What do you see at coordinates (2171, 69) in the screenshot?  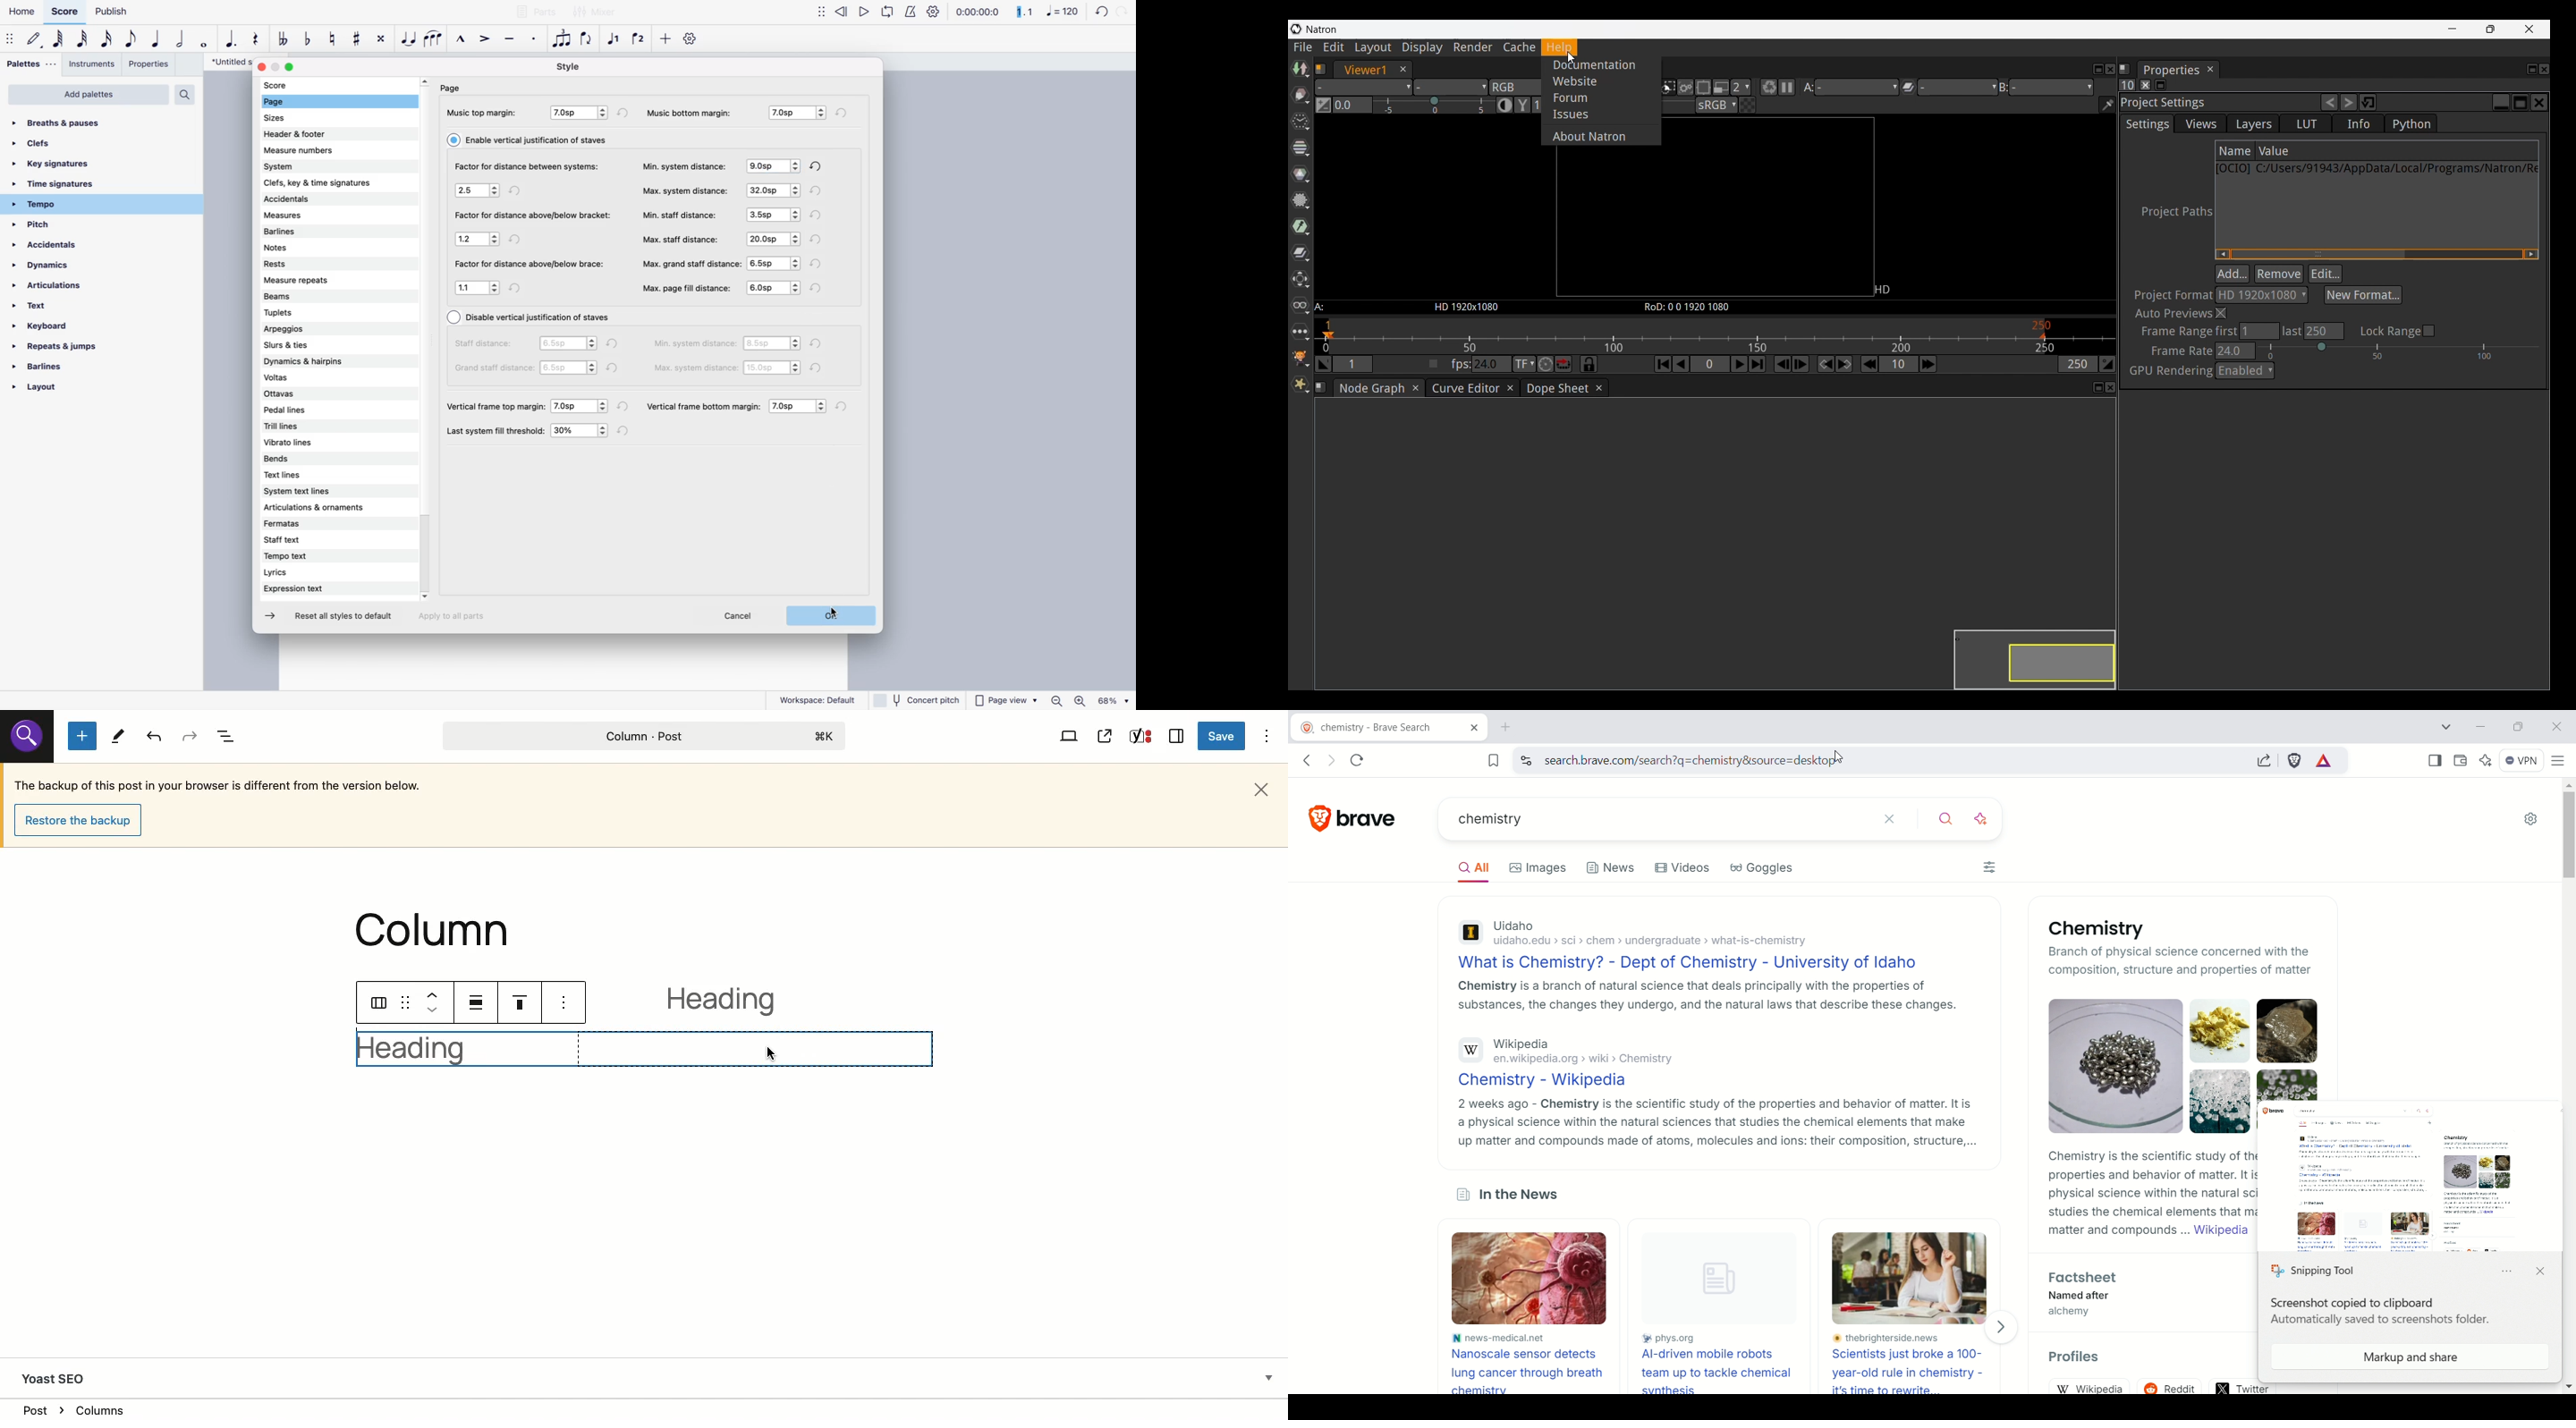 I see `Properties panel` at bounding box center [2171, 69].